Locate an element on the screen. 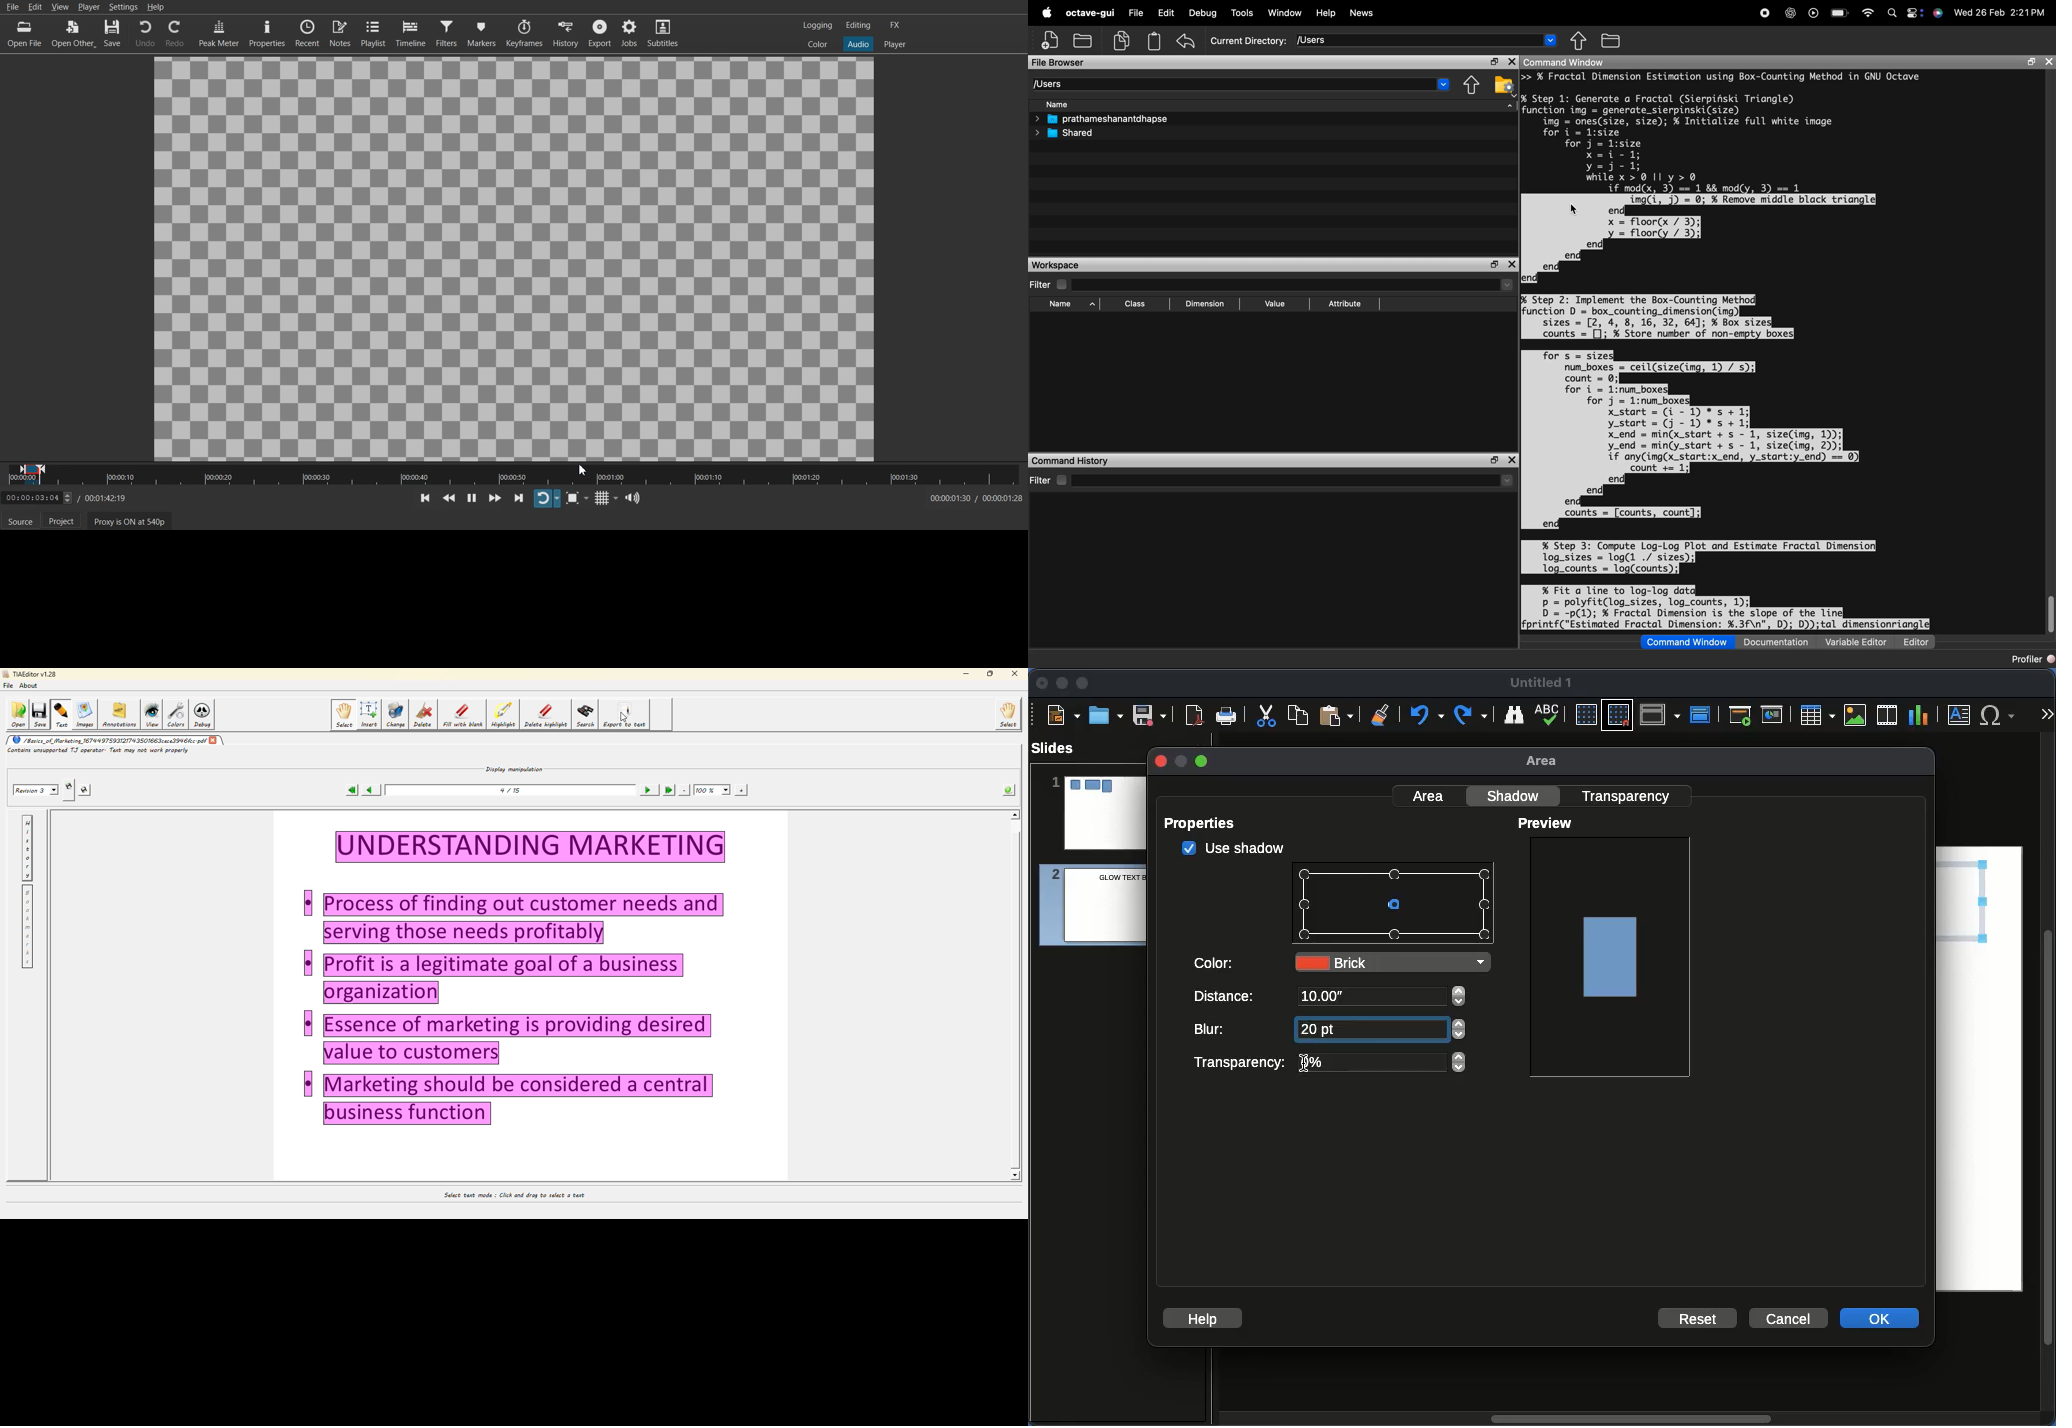 This screenshot has width=2072, height=1428. Transparency is located at coordinates (1629, 795).